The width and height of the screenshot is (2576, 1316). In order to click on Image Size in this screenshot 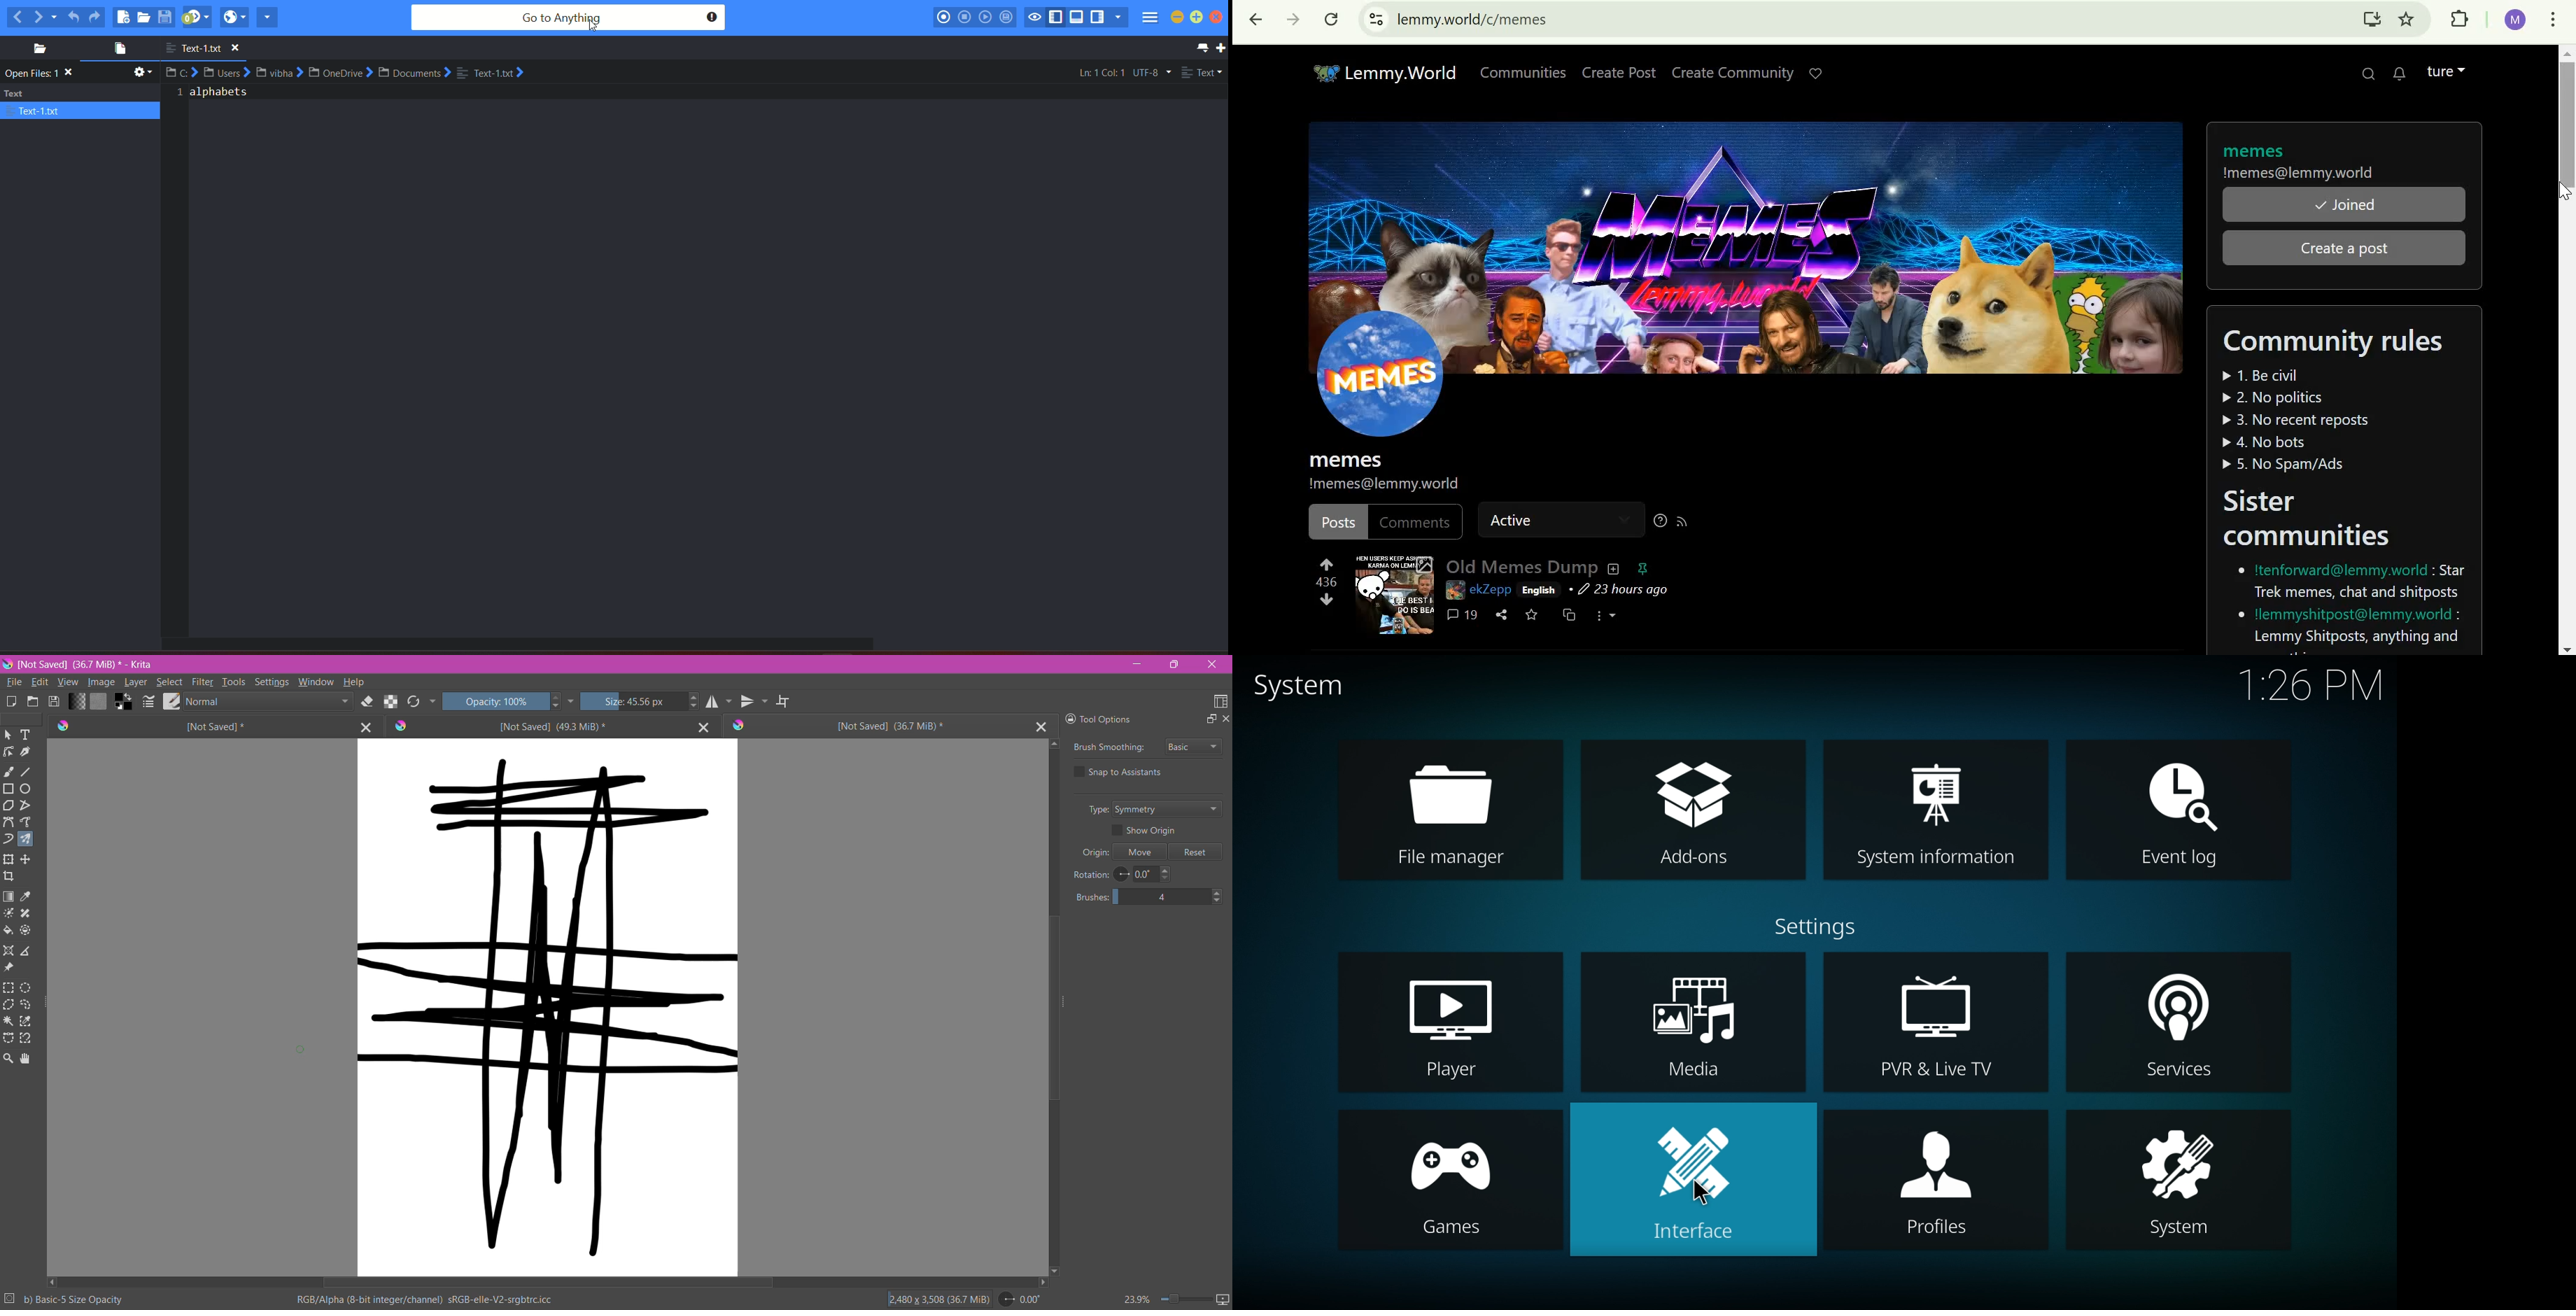, I will do `click(936, 1300)`.